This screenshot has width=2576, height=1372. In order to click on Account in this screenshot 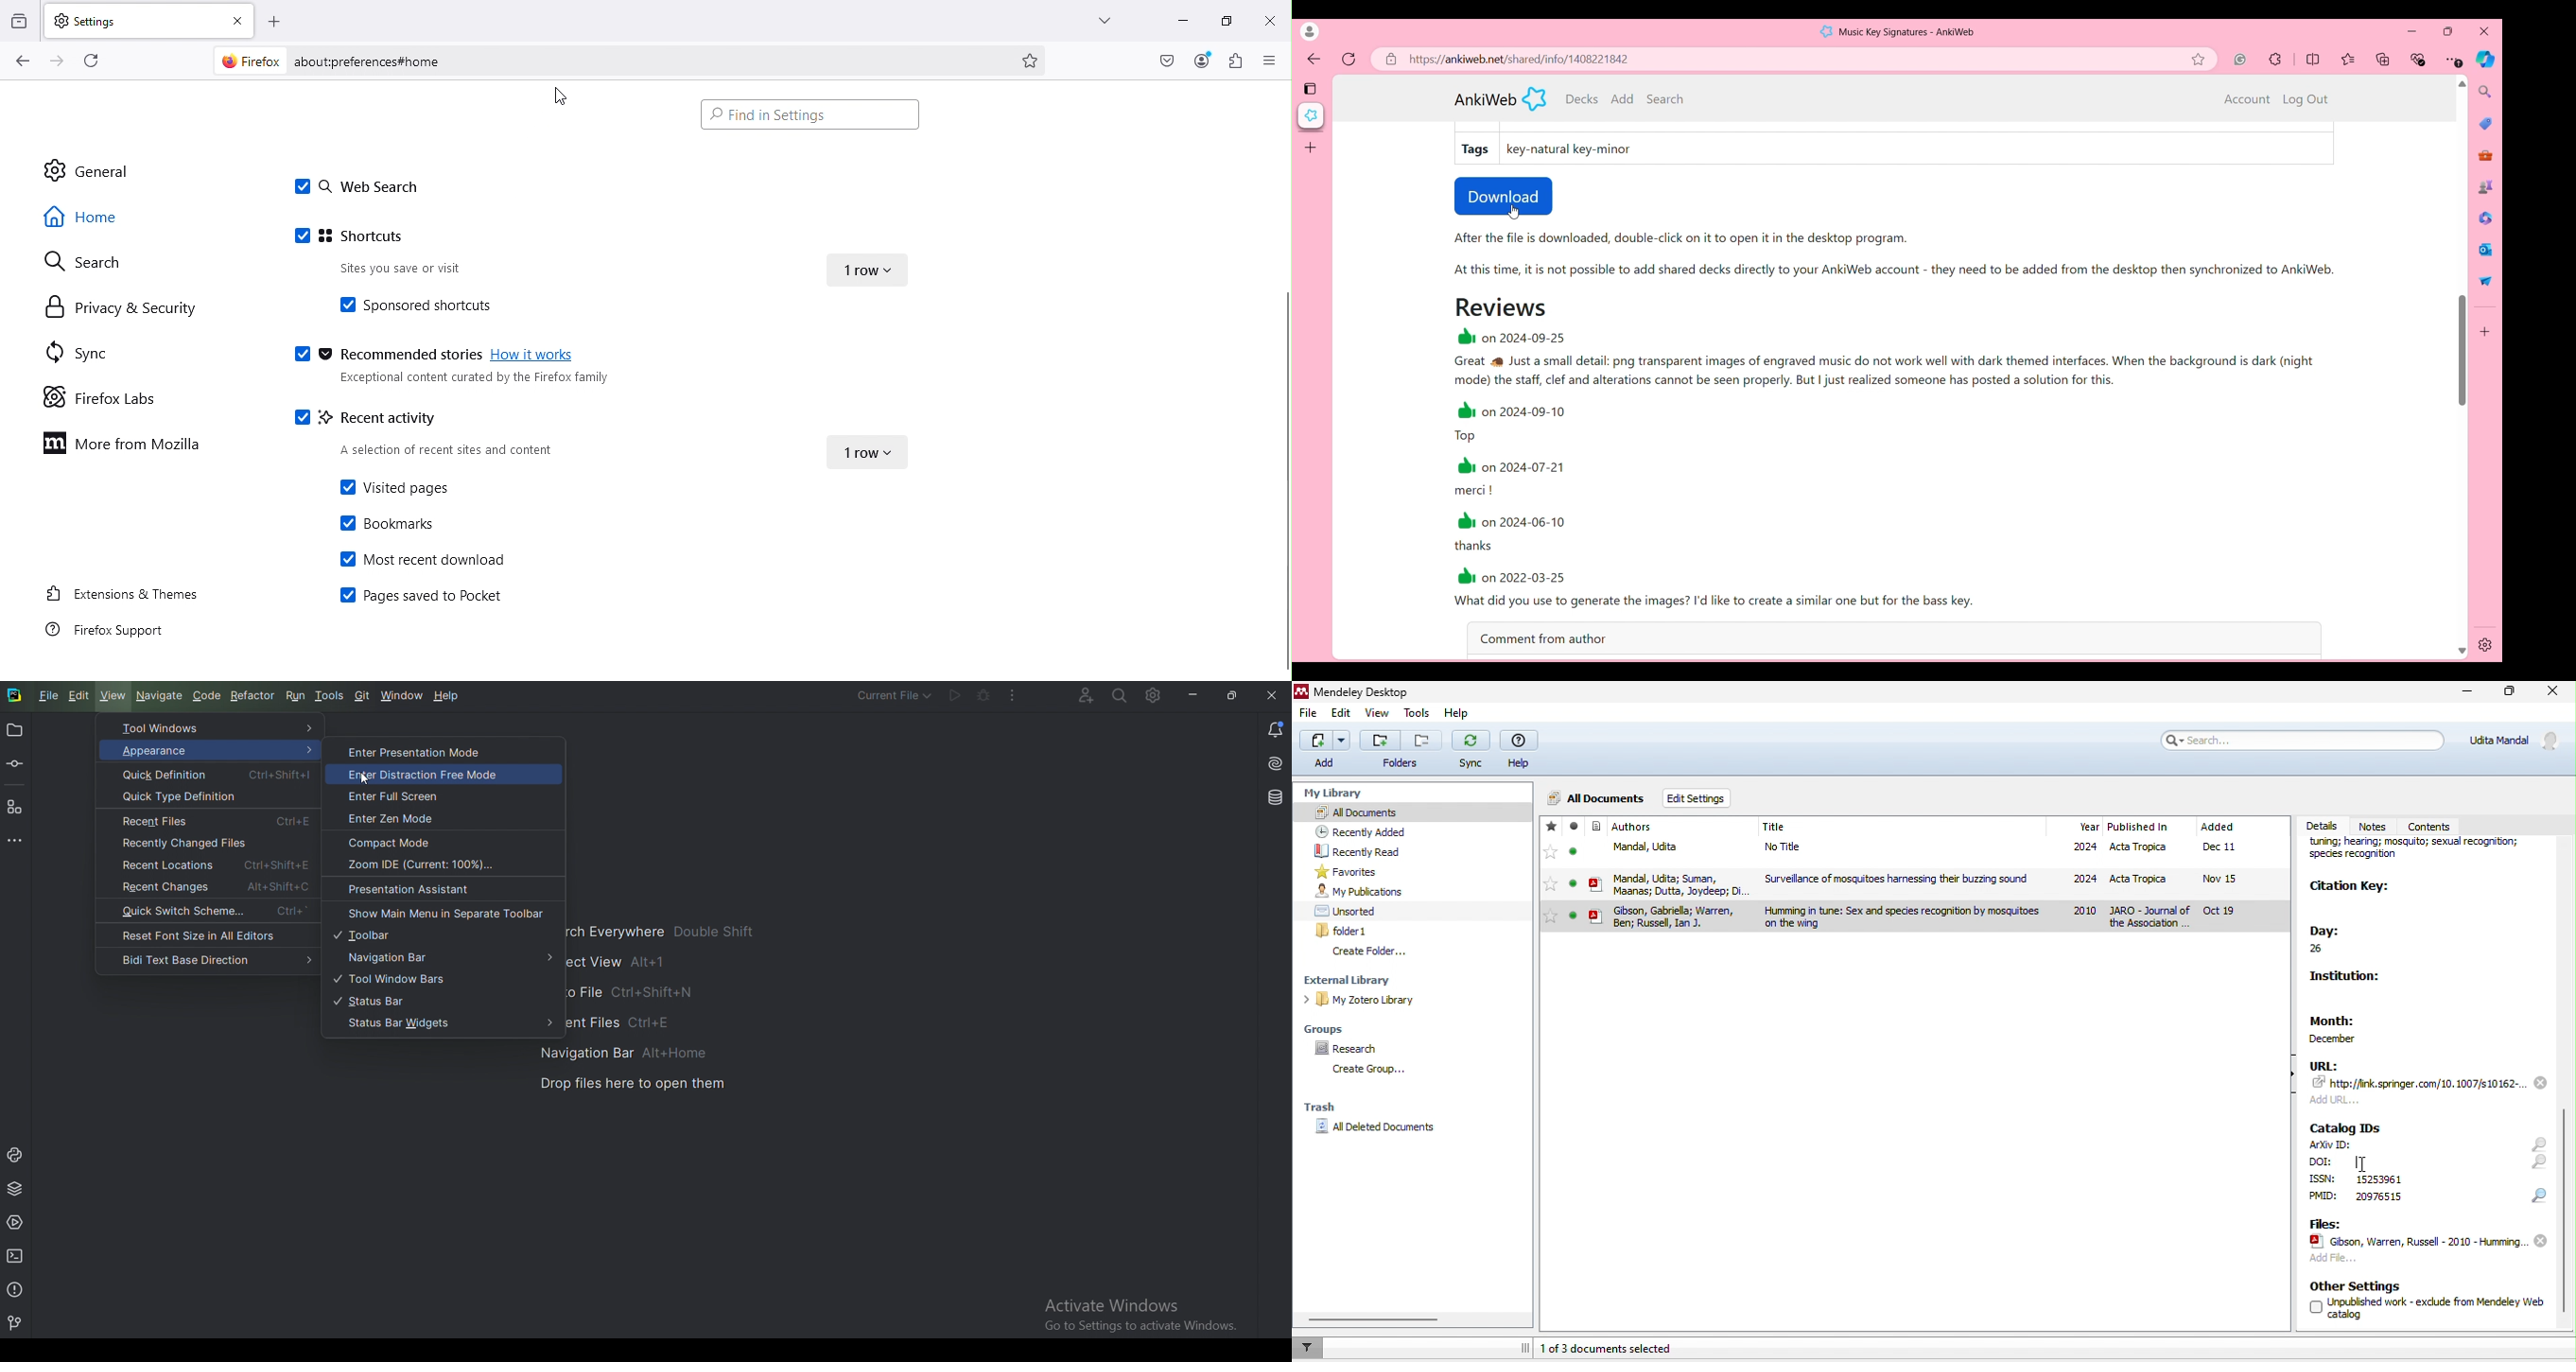, I will do `click(1202, 61)`.